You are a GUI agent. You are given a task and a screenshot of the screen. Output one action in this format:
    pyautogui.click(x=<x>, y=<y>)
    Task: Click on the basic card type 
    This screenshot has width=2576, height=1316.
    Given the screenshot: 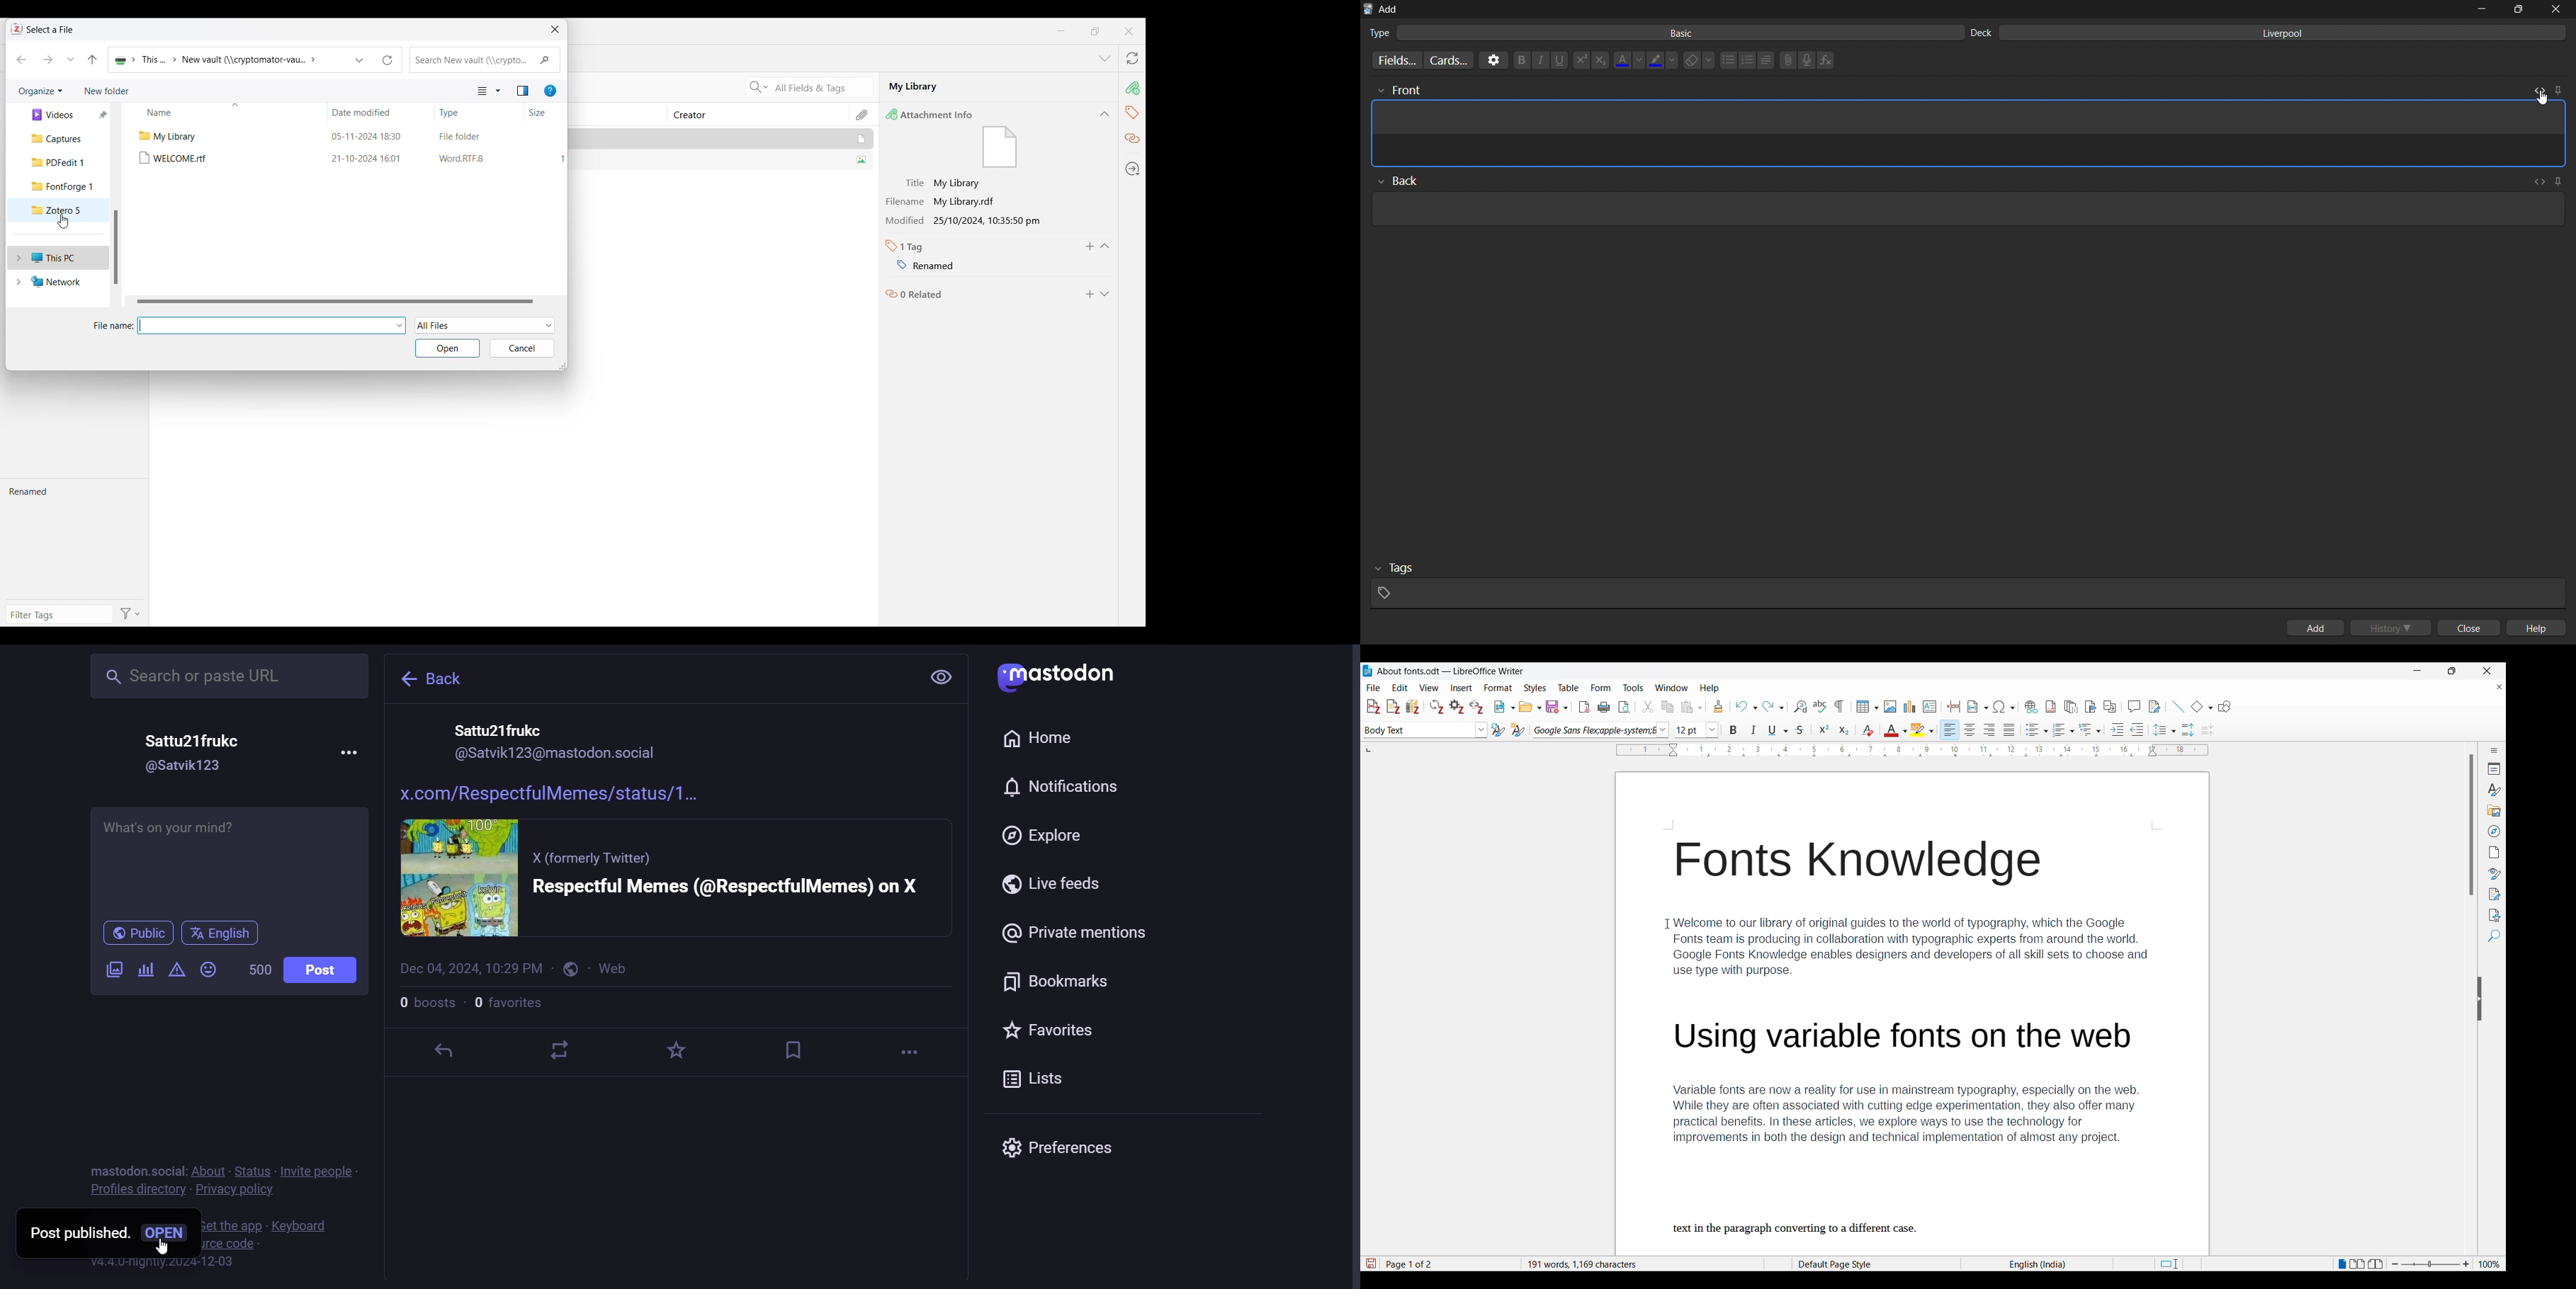 What is the action you would take?
    pyautogui.click(x=1663, y=33)
    